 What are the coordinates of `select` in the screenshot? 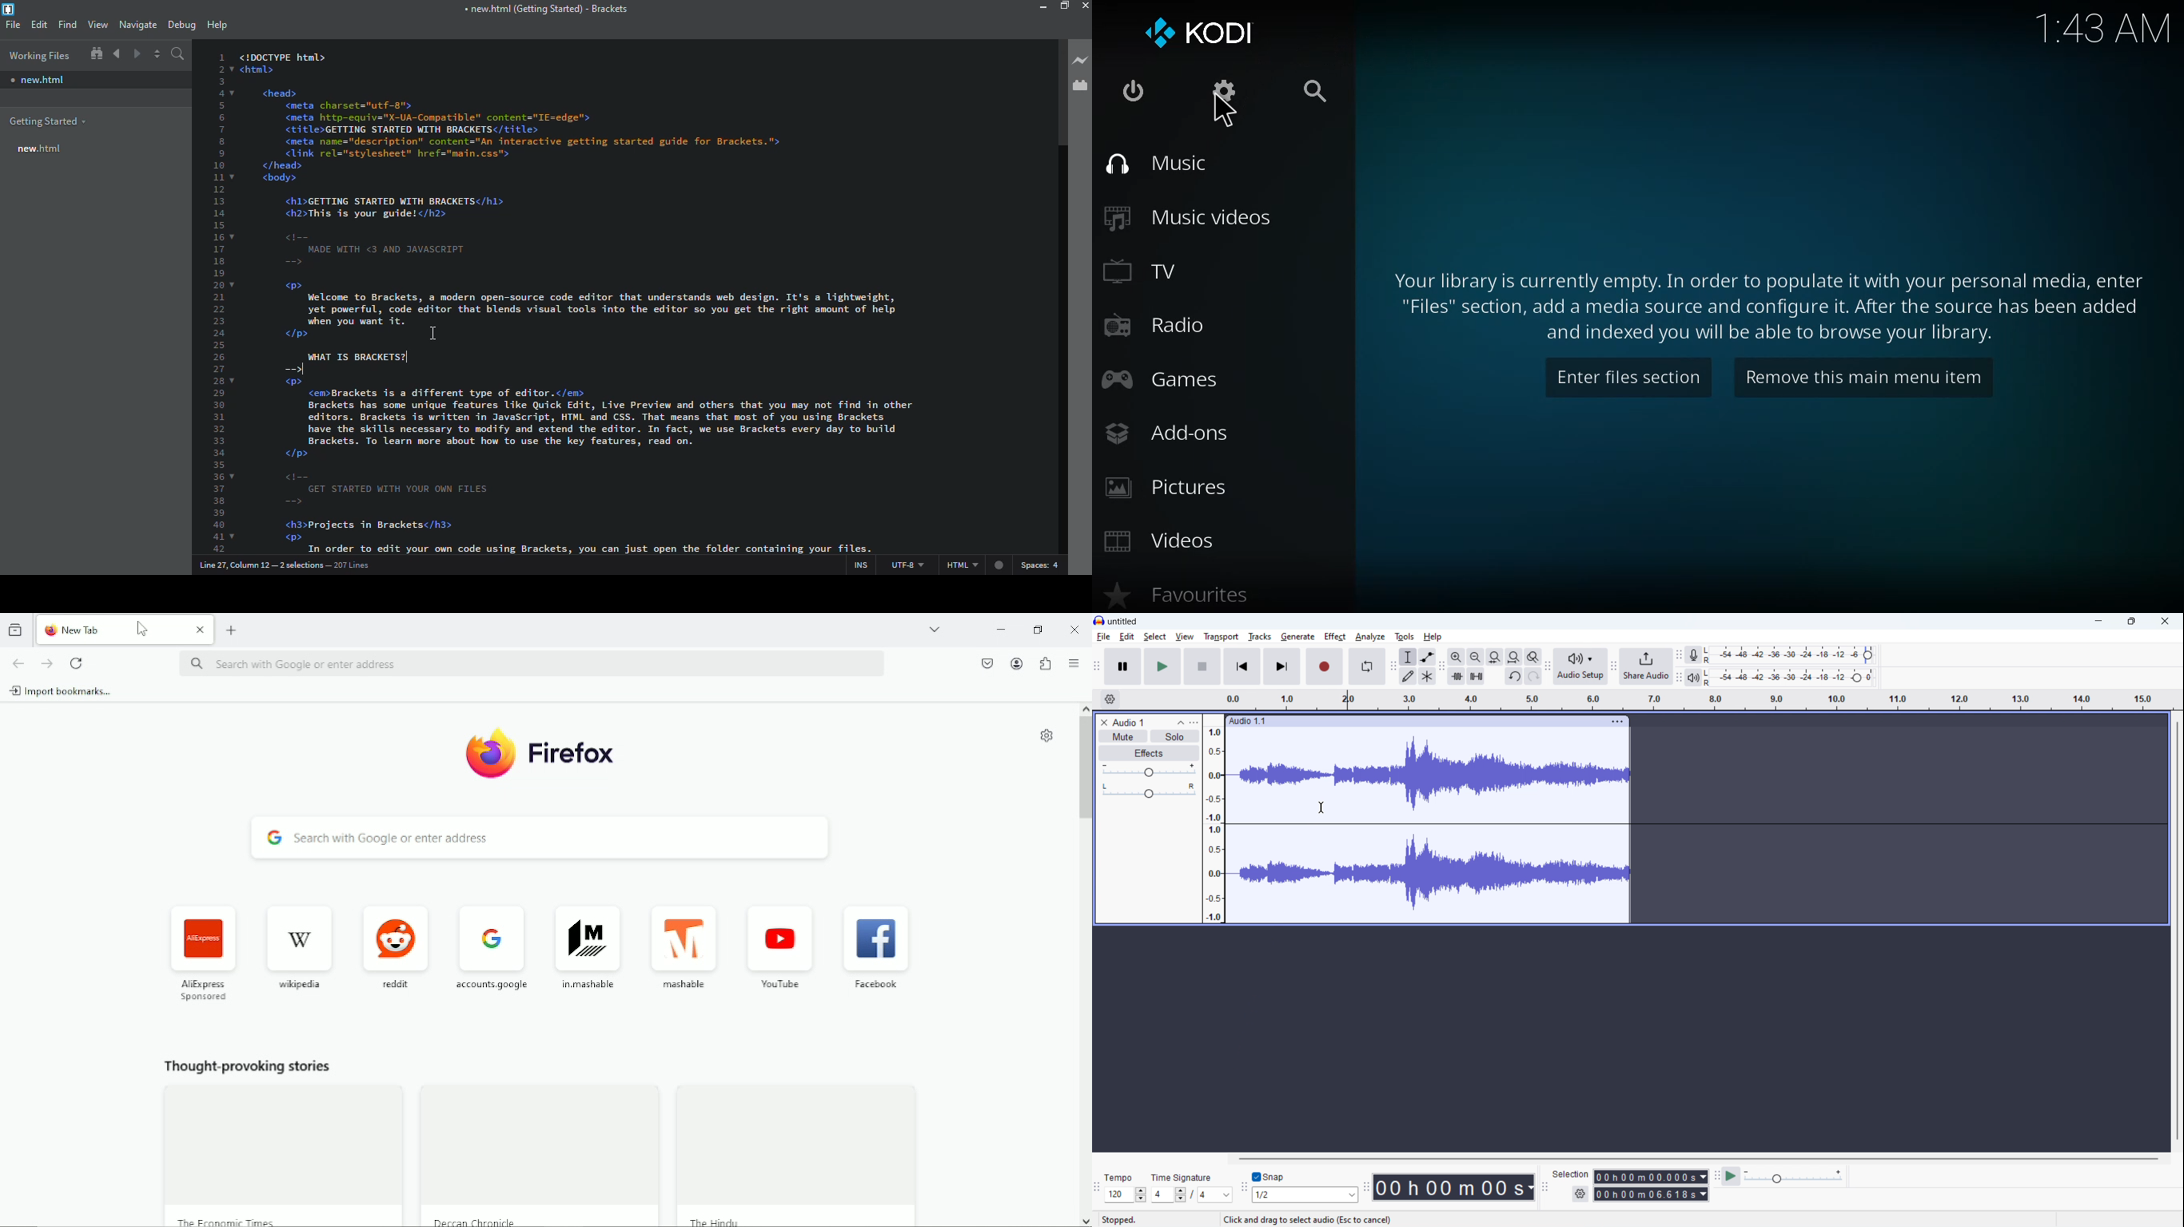 It's located at (1155, 636).